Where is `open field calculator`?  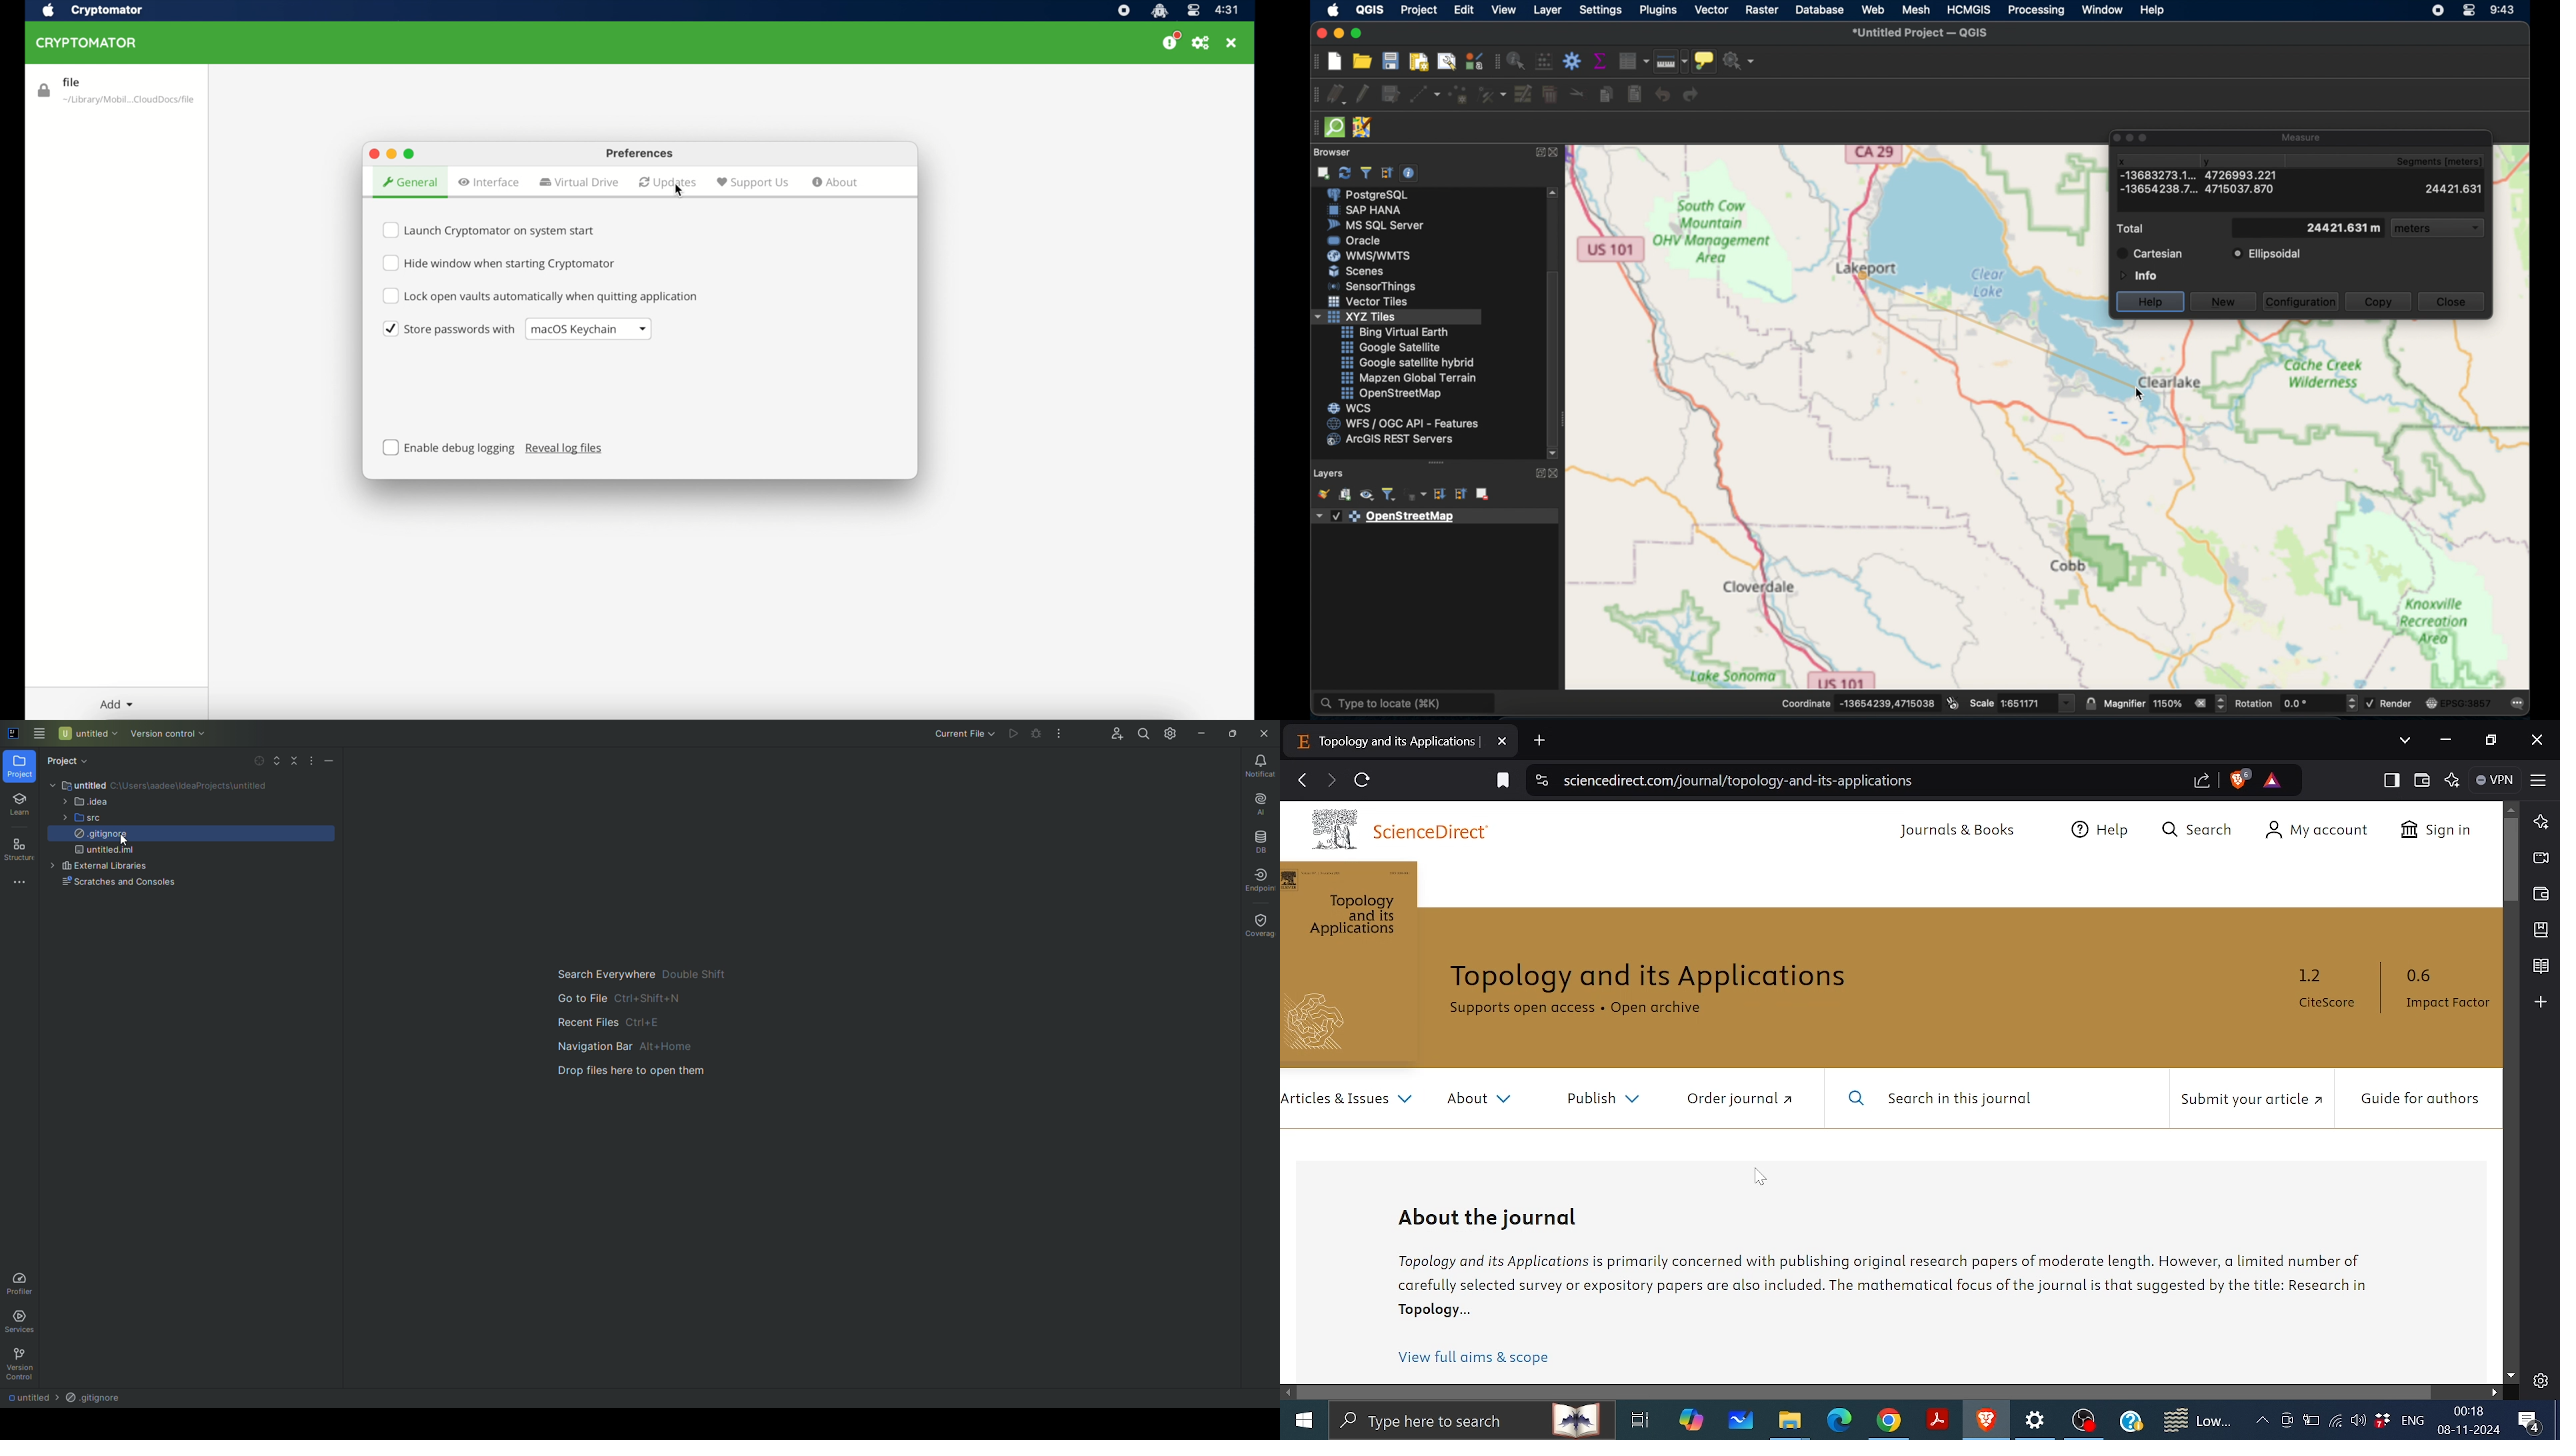
open field calculator is located at coordinates (1543, 61).